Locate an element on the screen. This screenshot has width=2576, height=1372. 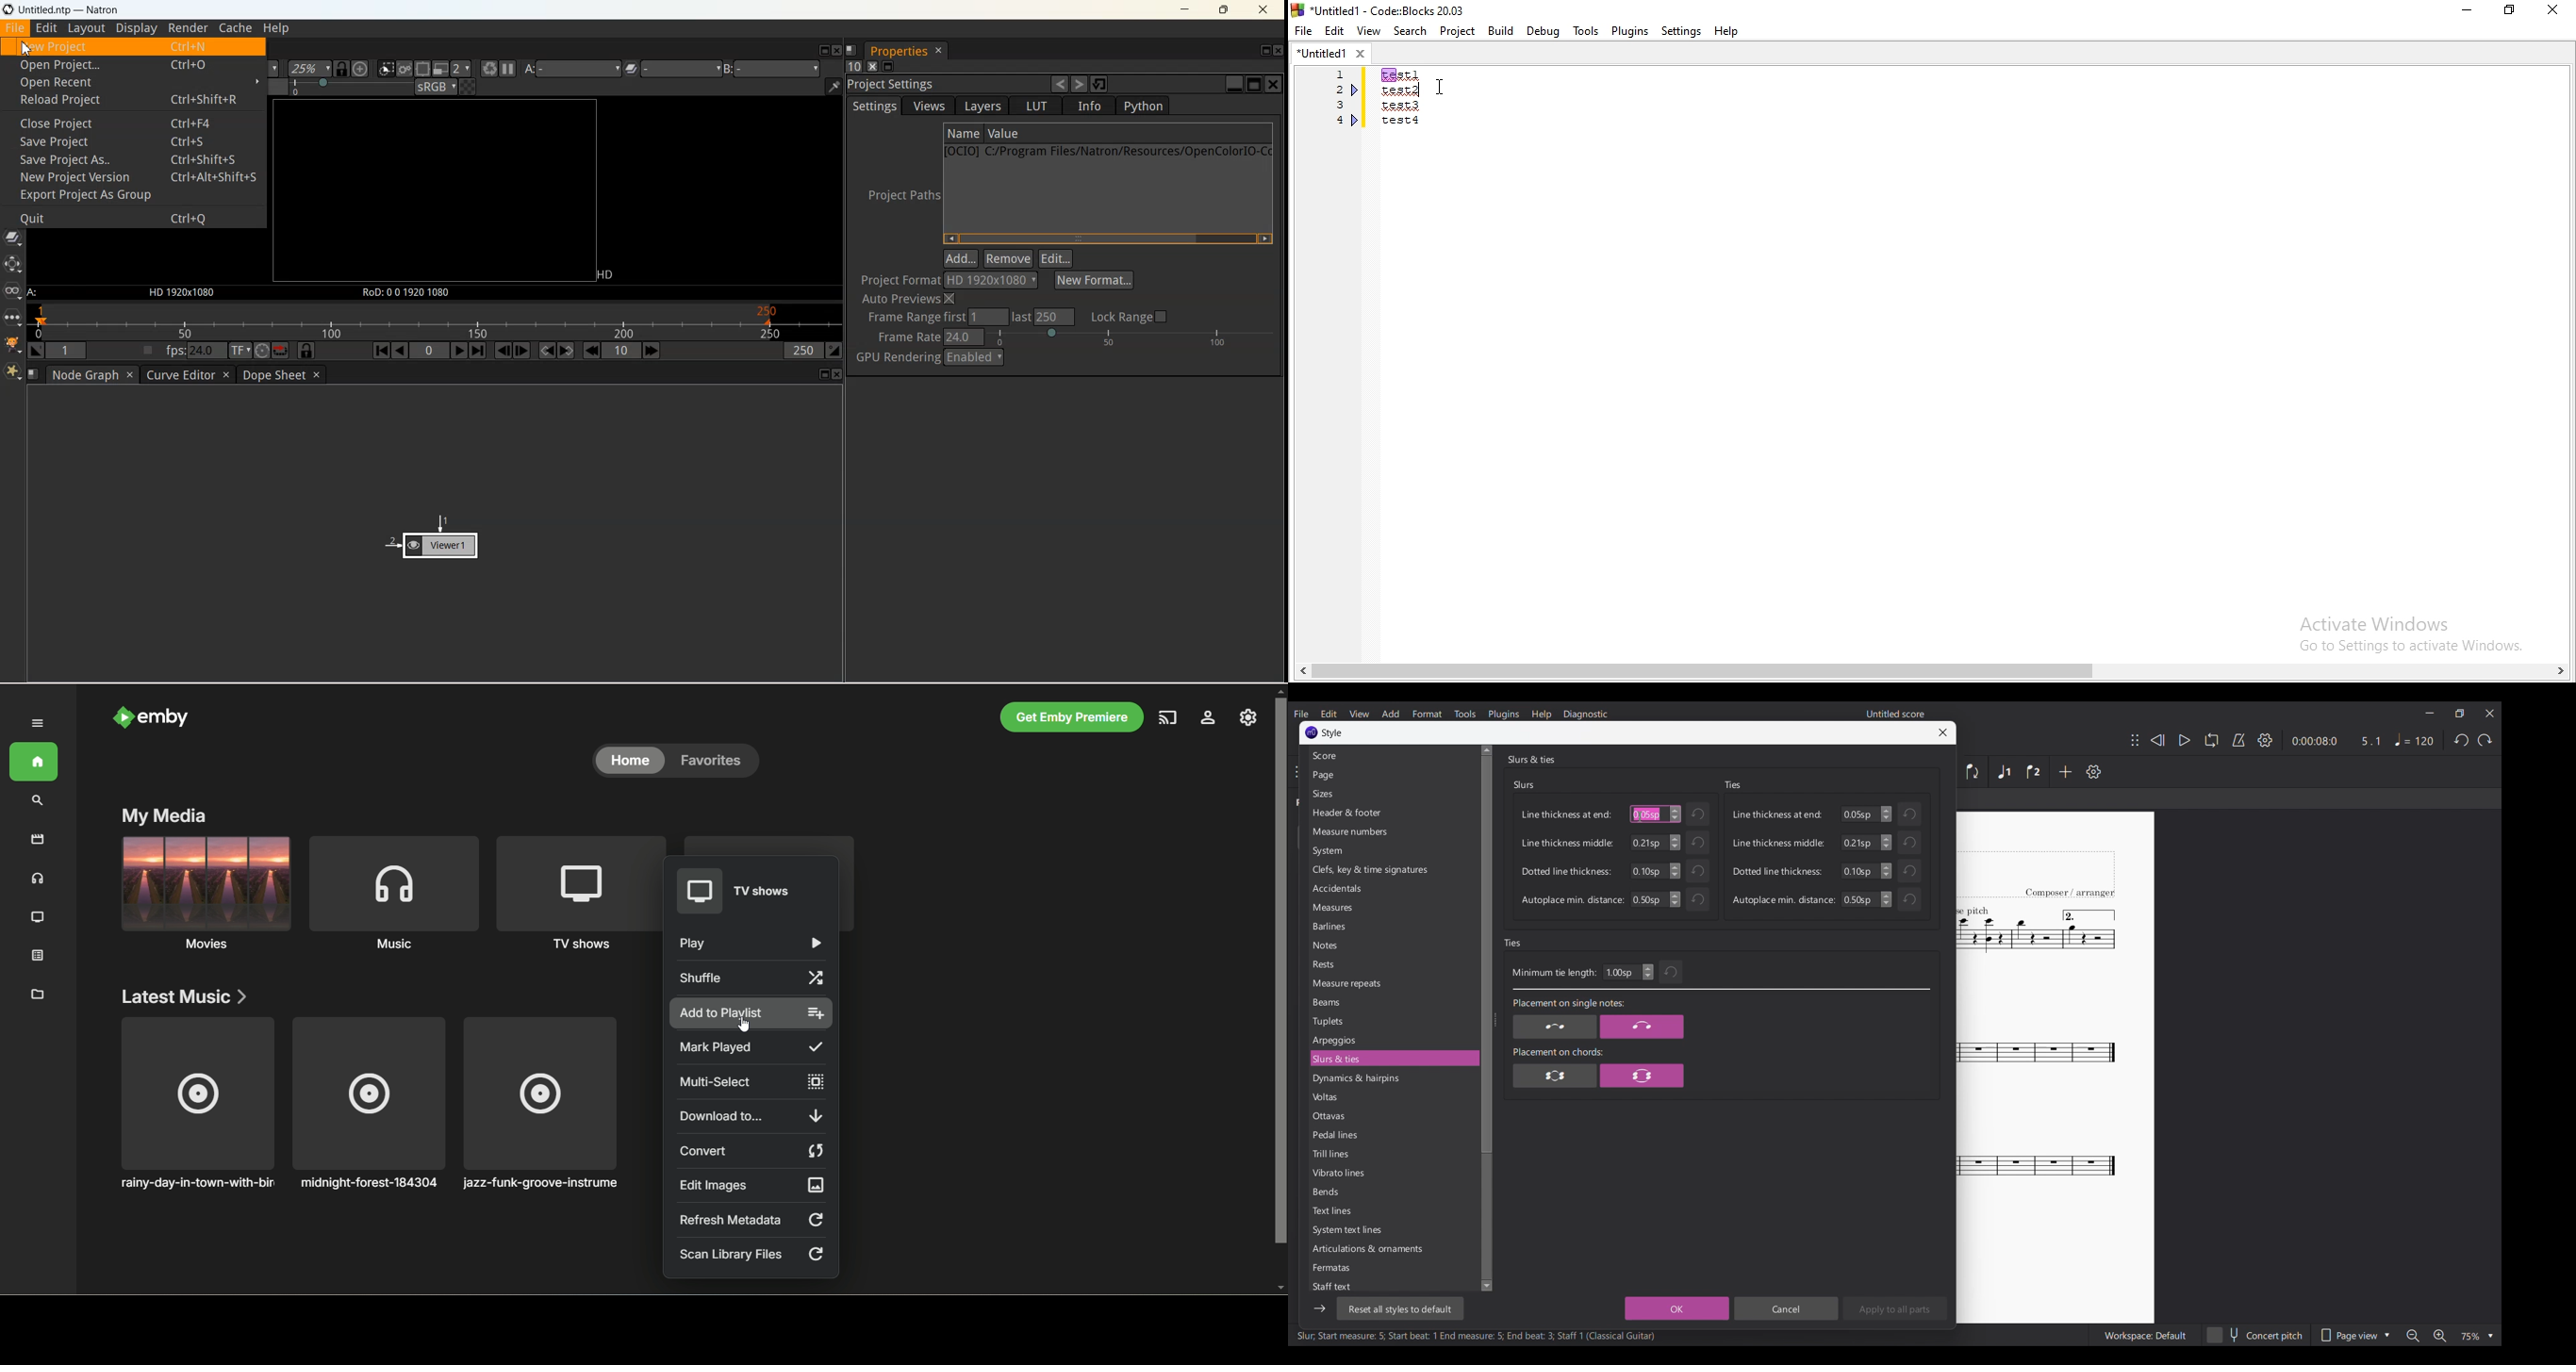
Dotted line thickness is located at coordinates (1566, 871).